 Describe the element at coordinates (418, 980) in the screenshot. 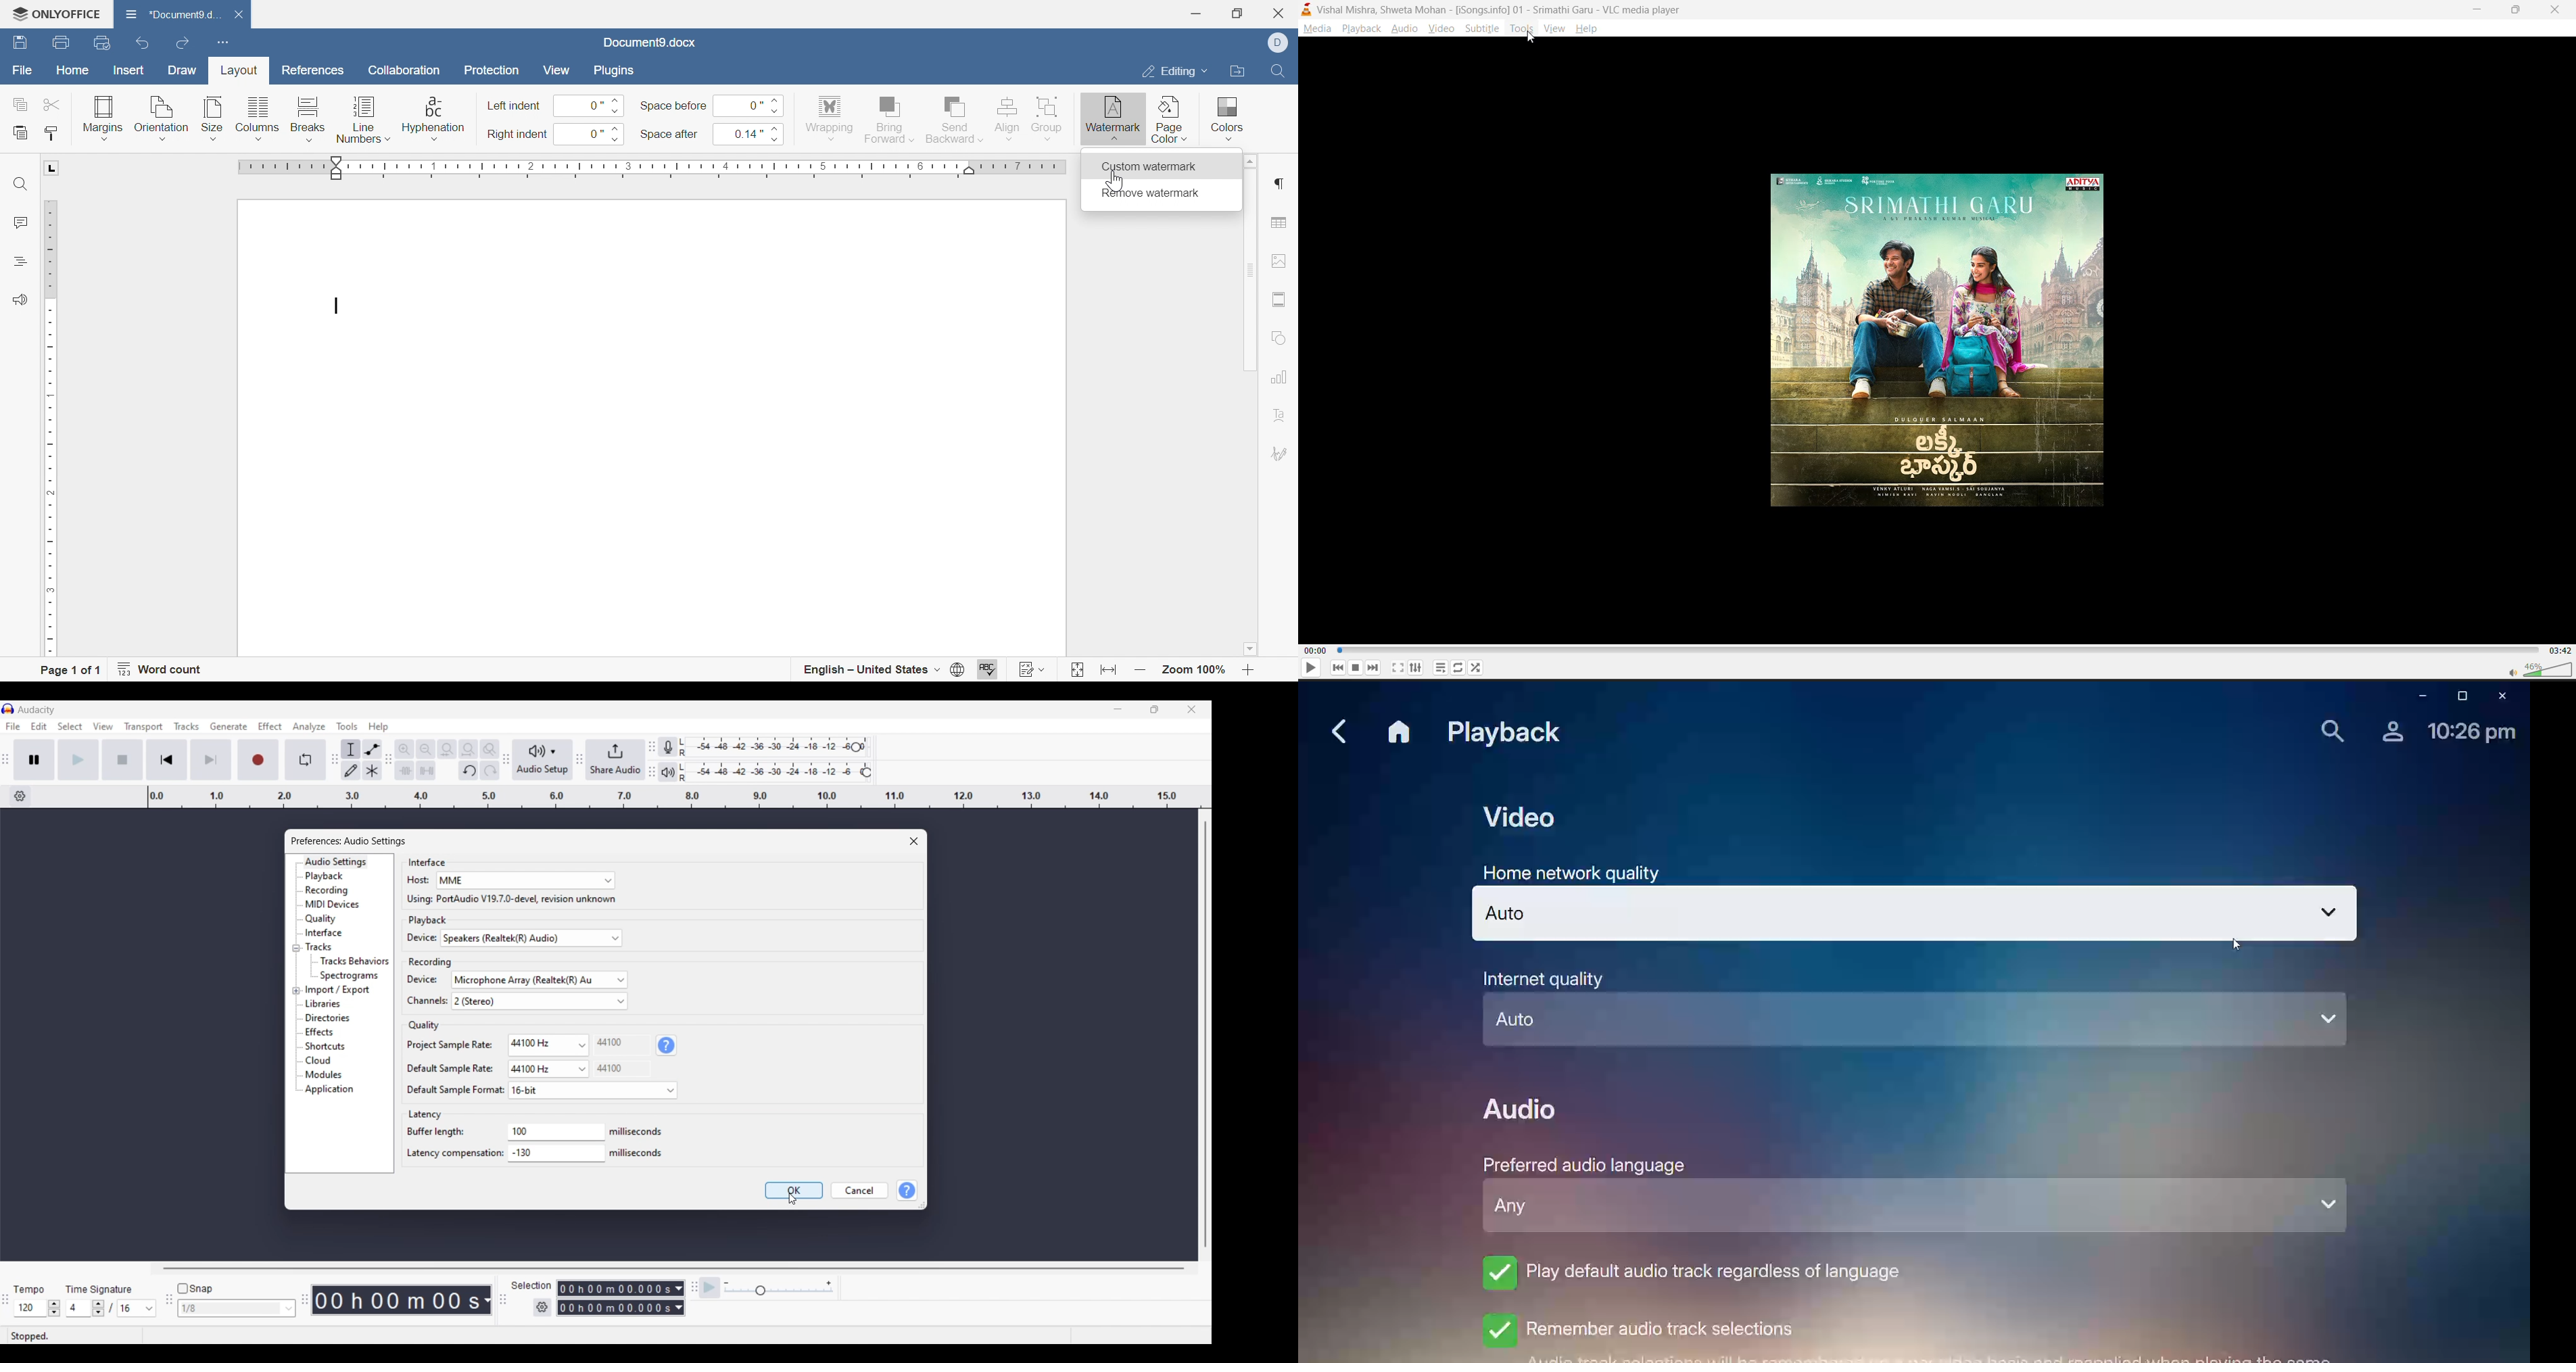

I see `Device:` at that location.